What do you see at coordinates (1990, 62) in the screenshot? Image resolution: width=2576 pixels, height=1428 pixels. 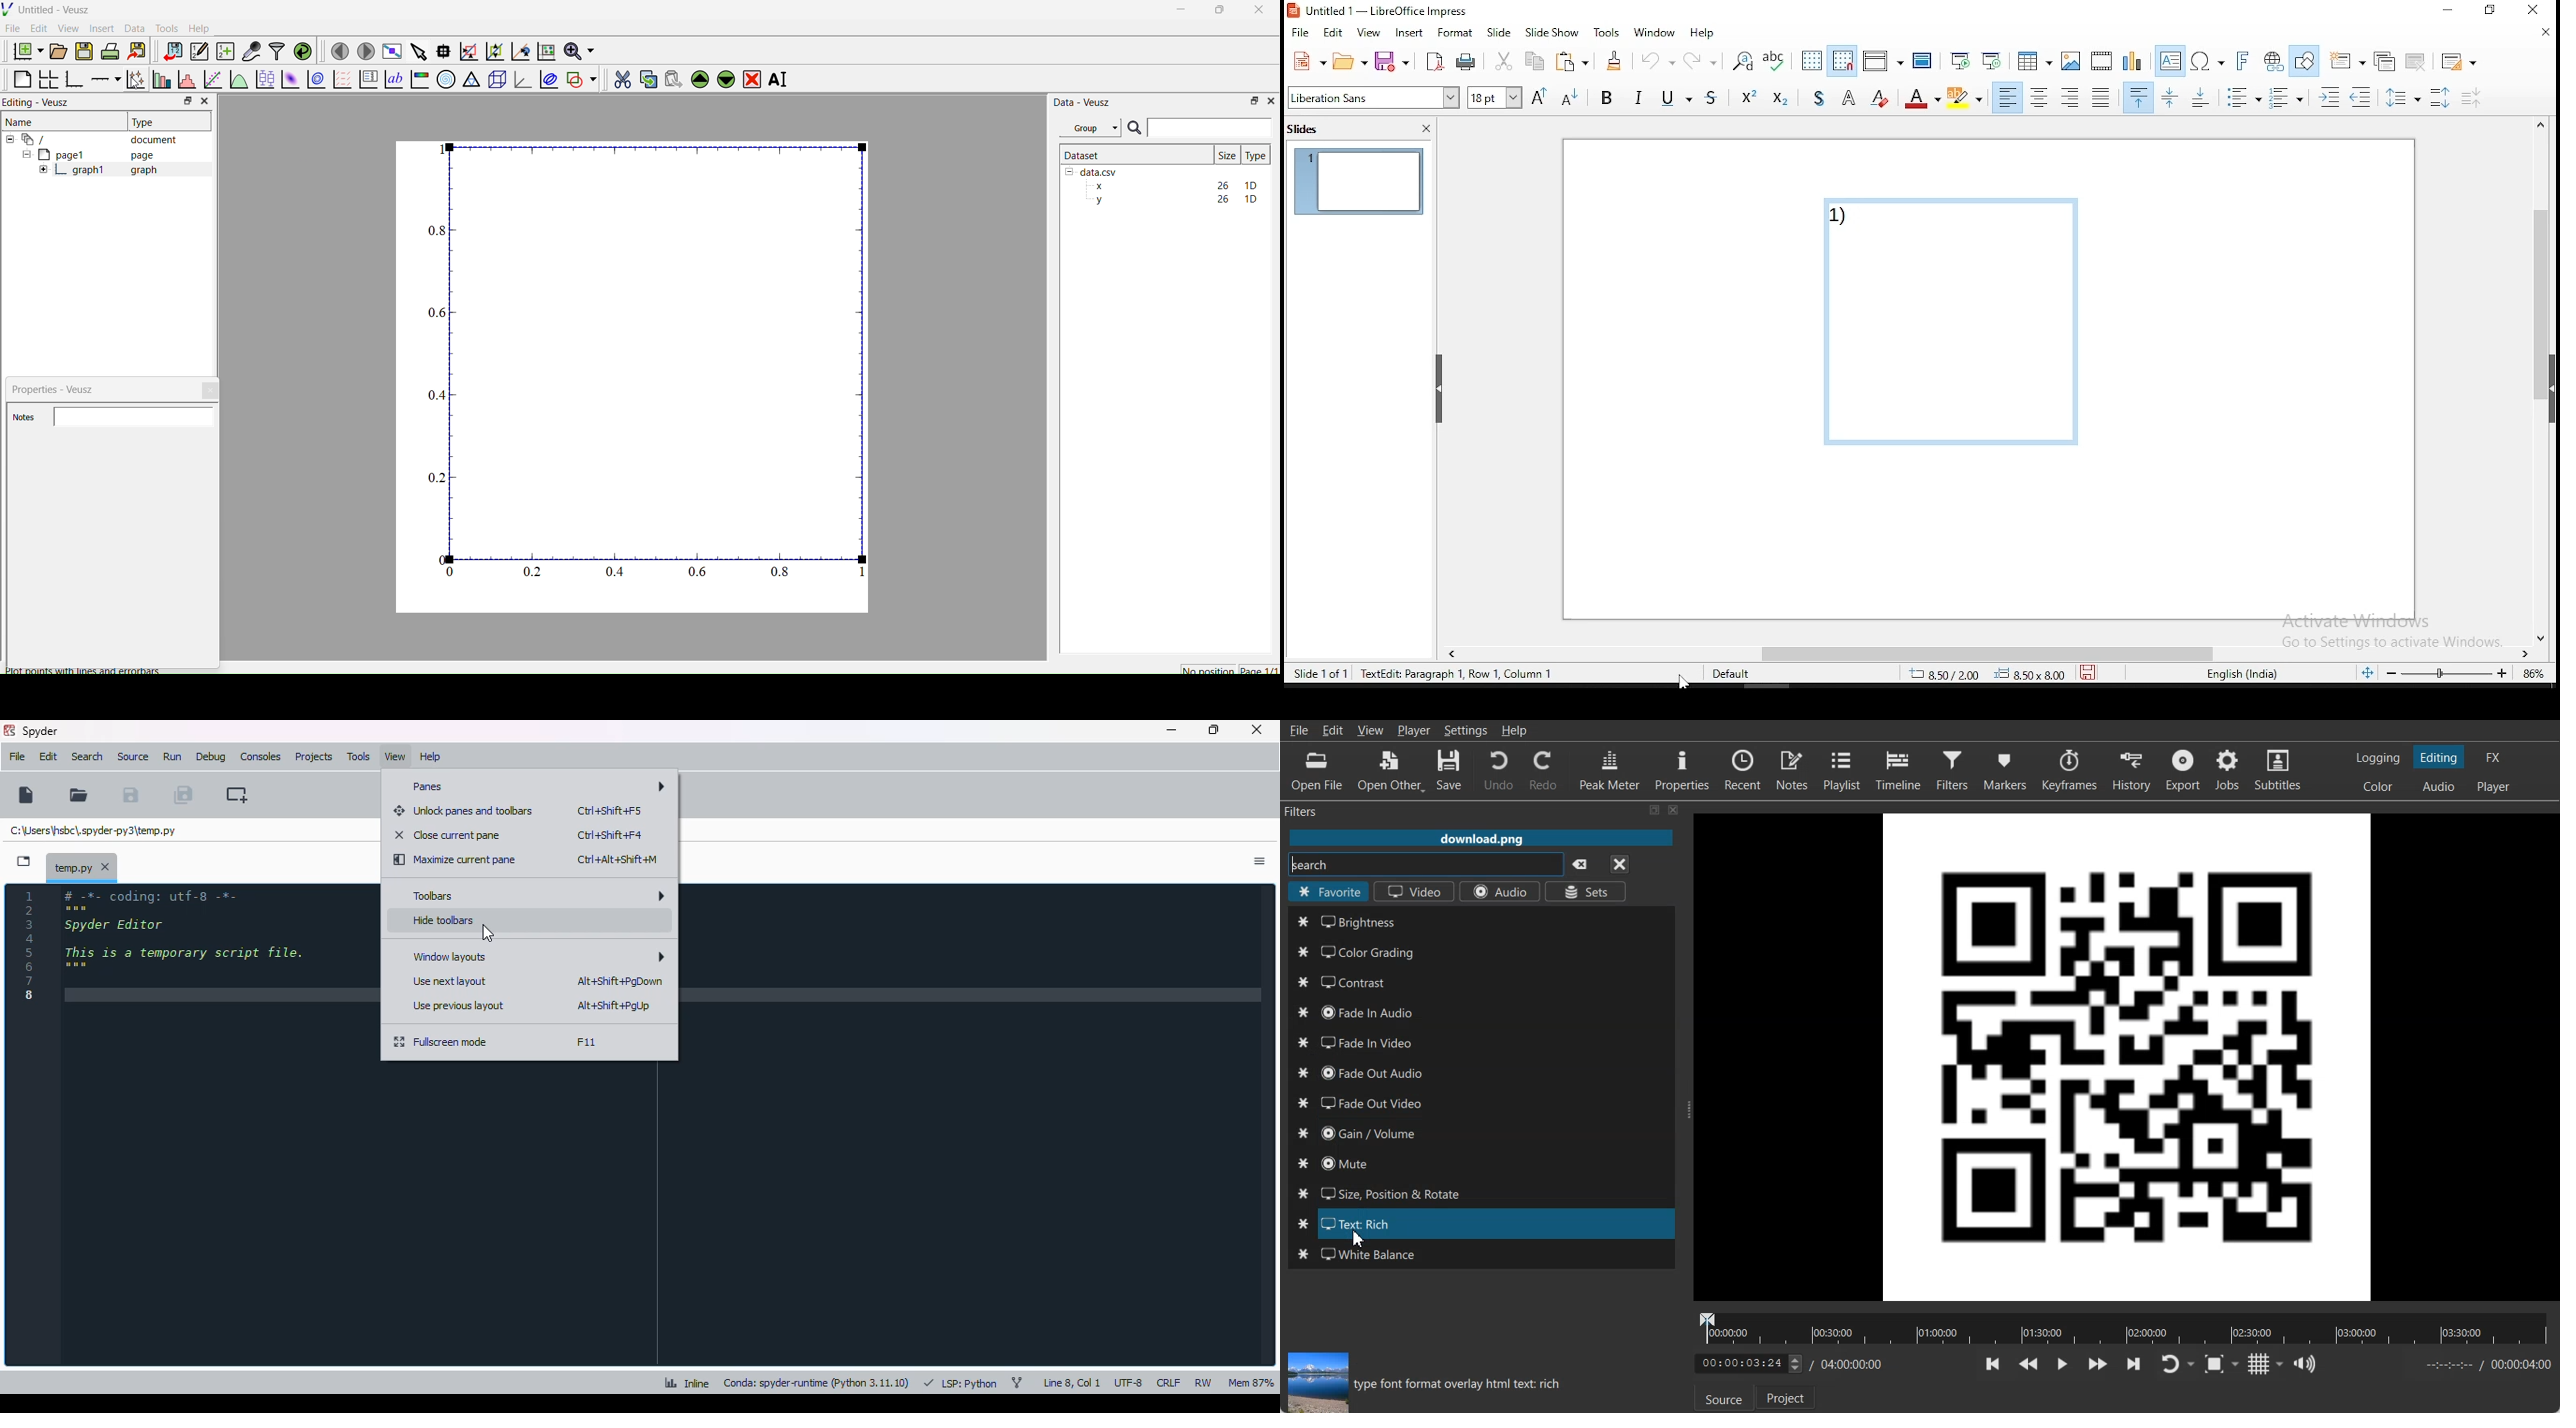 I see `start from current slide` at bounding box center [1990, 62].